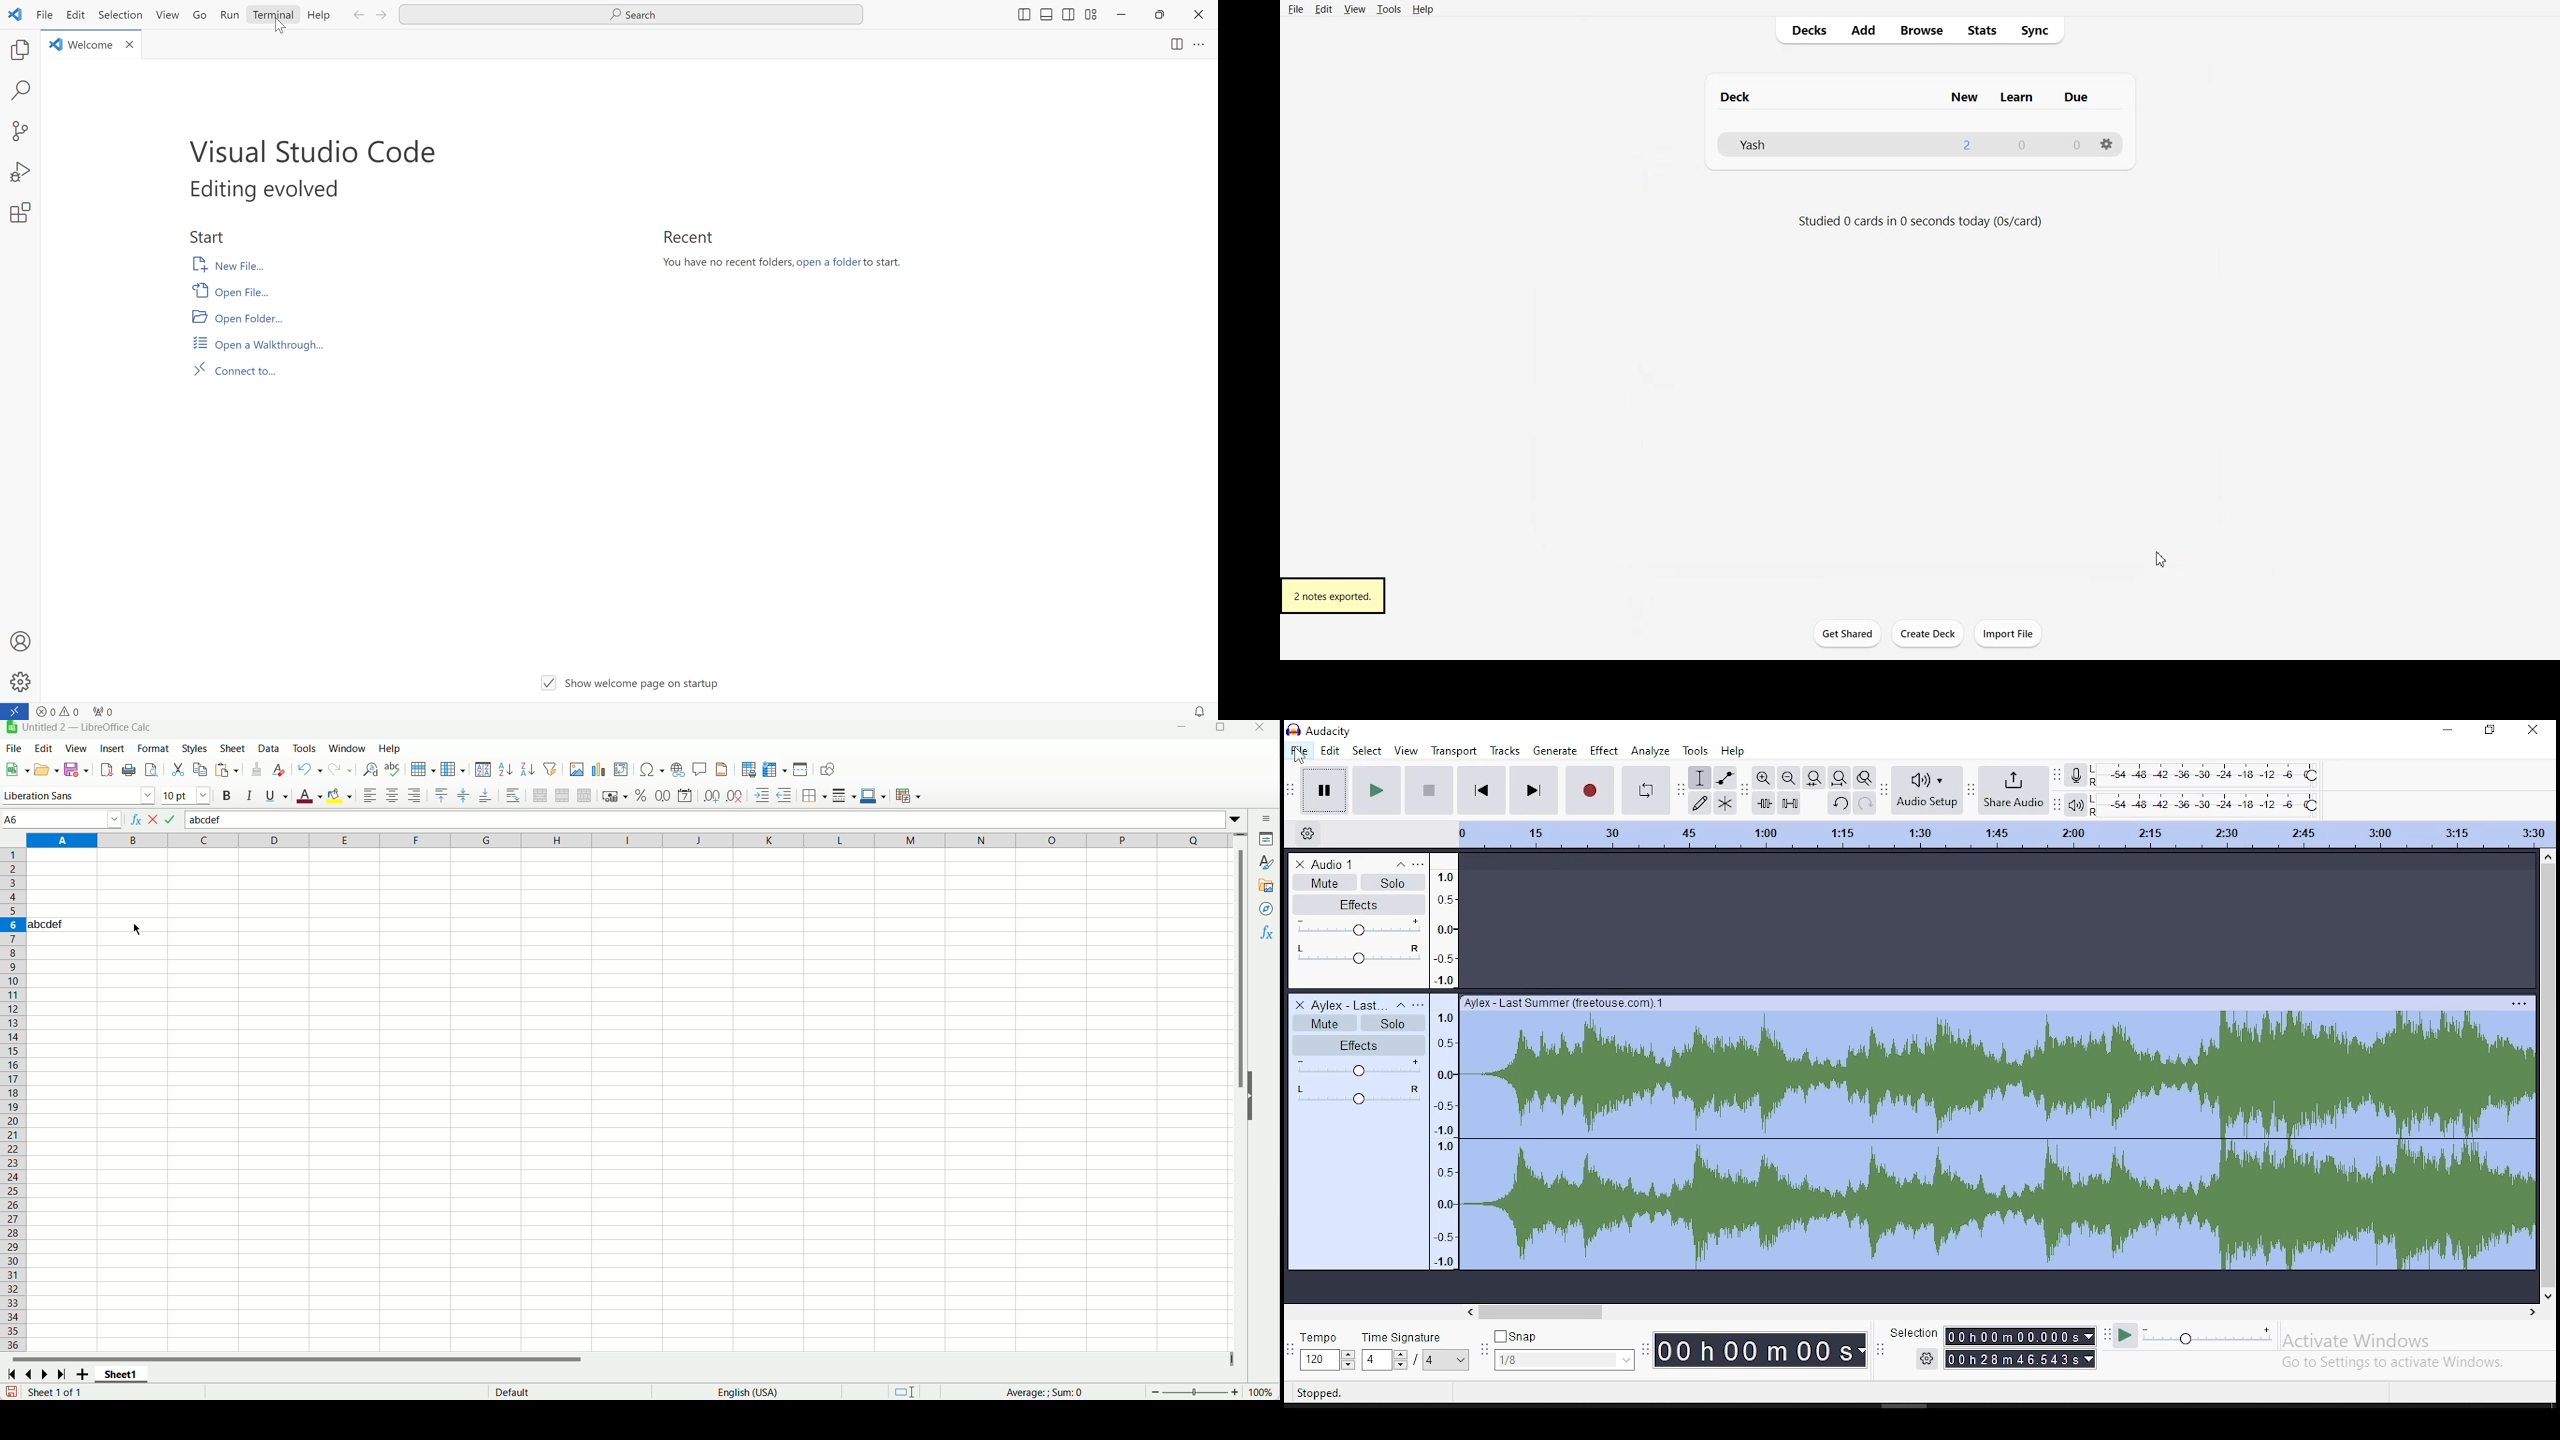  I want to click on redo, so click(1863, 803).